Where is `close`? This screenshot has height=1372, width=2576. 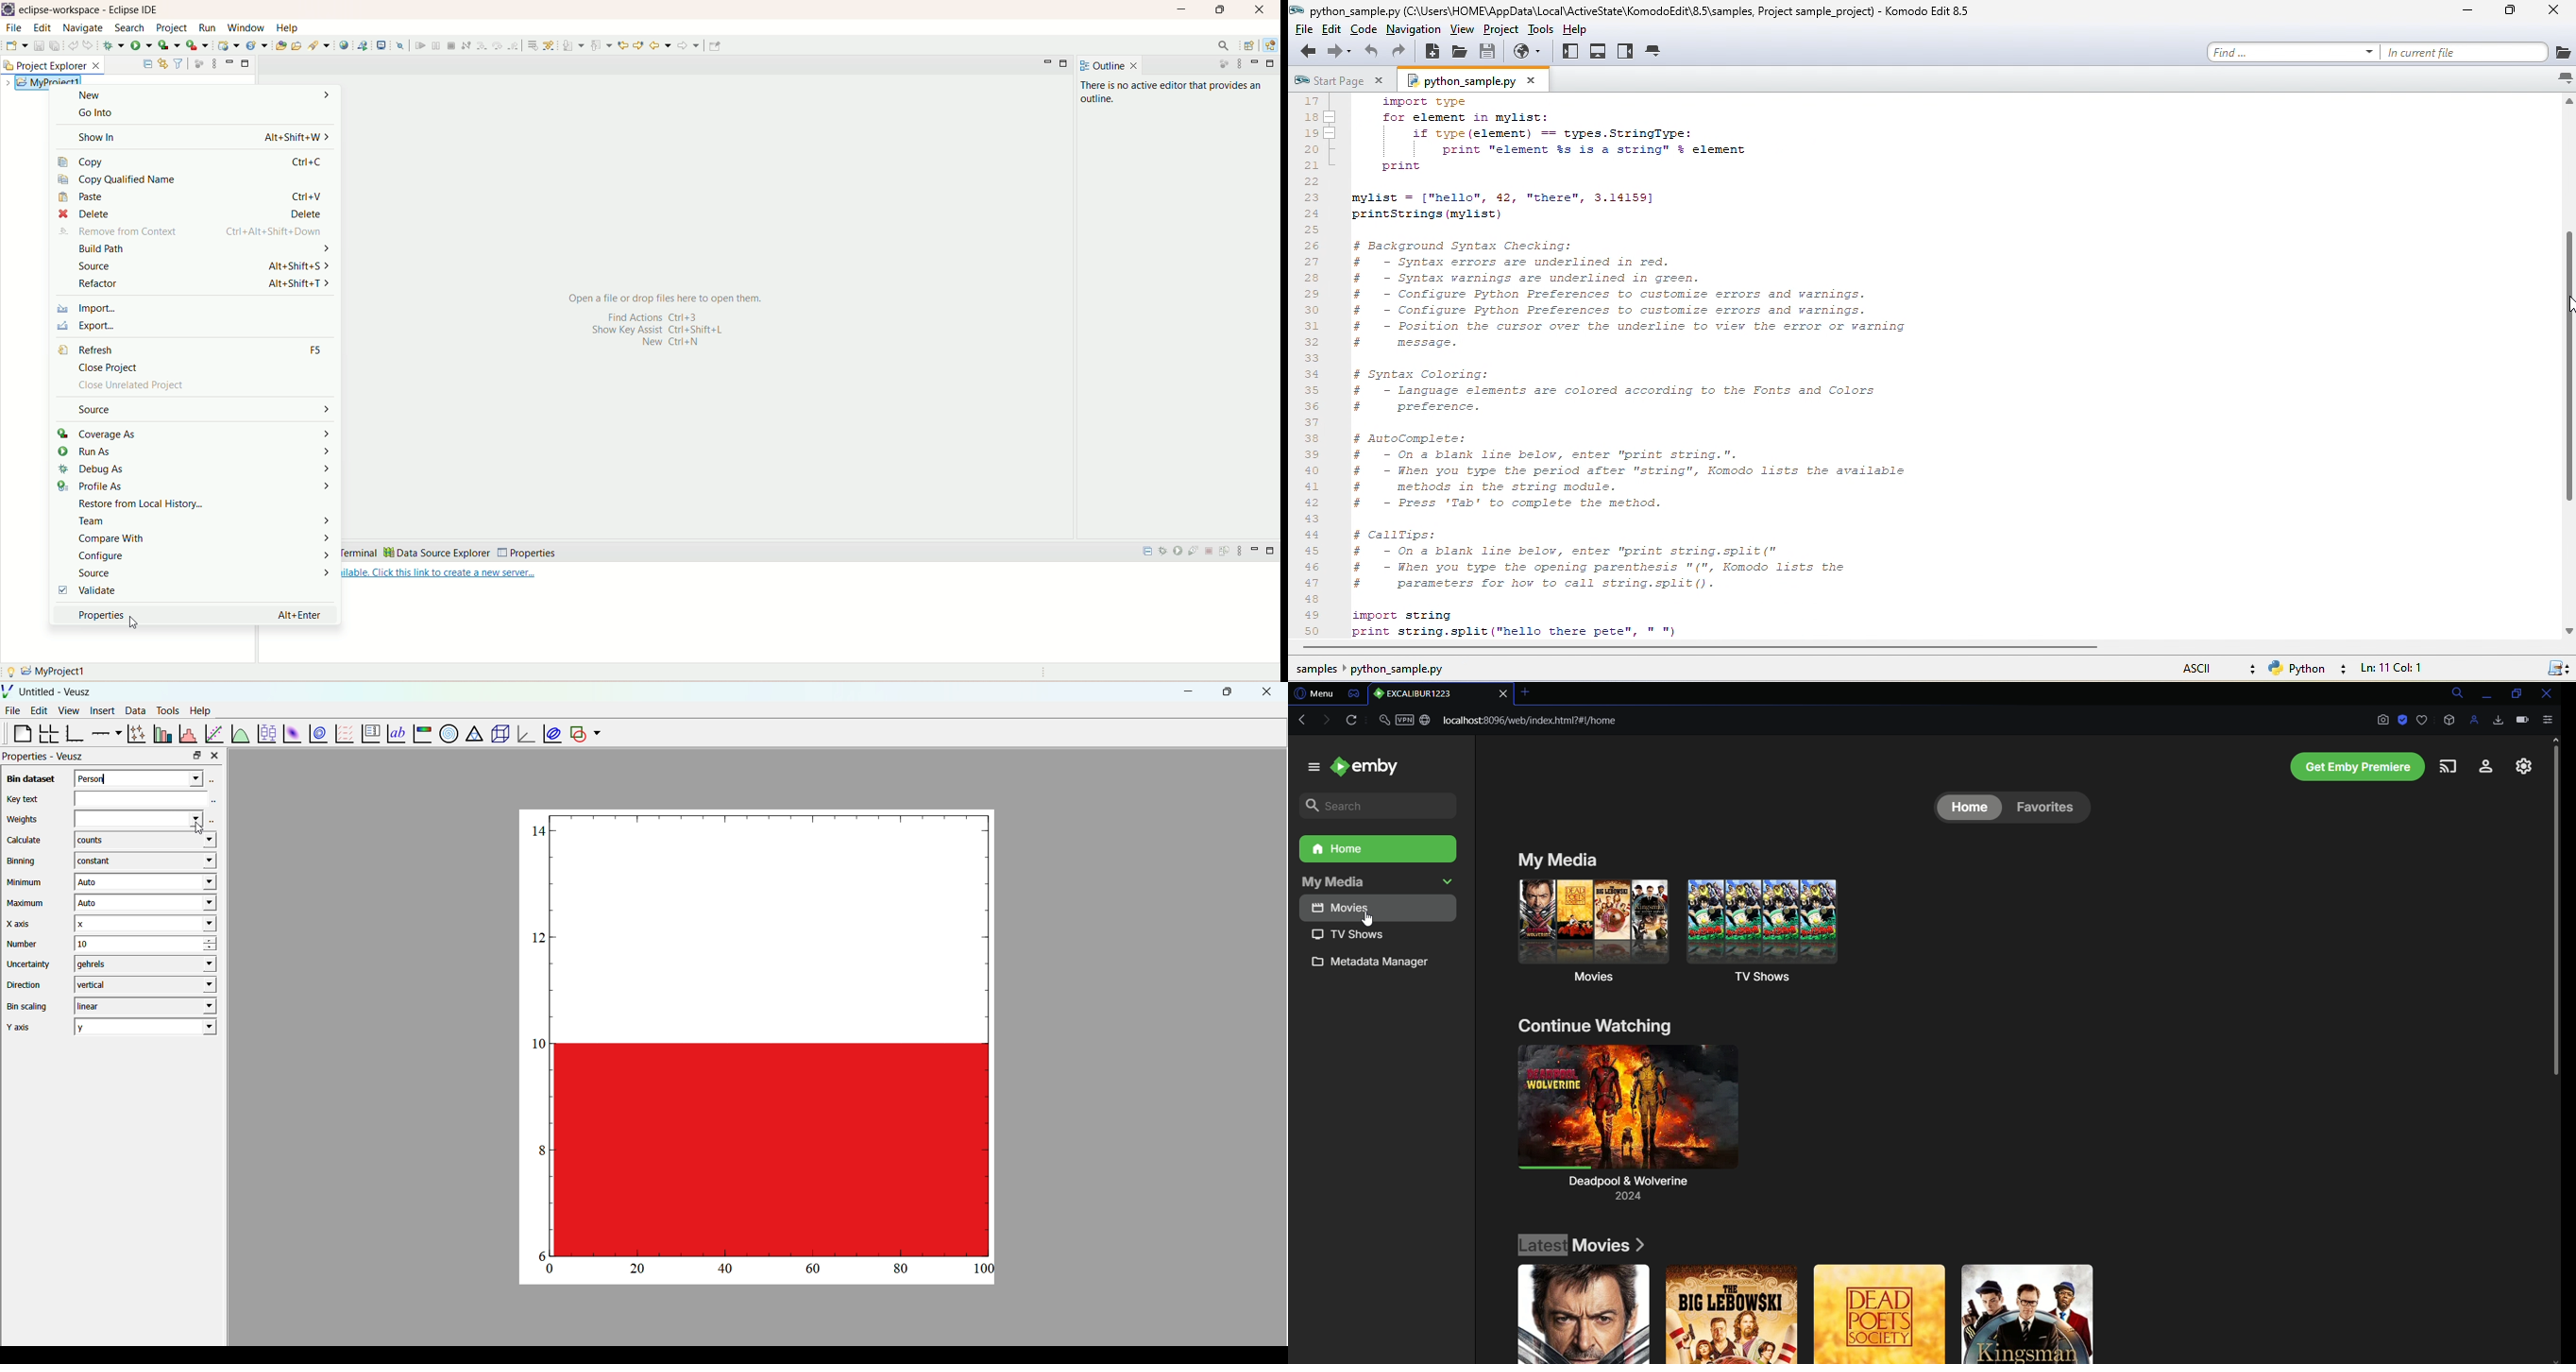
close is located at coordinates (2557, 12).